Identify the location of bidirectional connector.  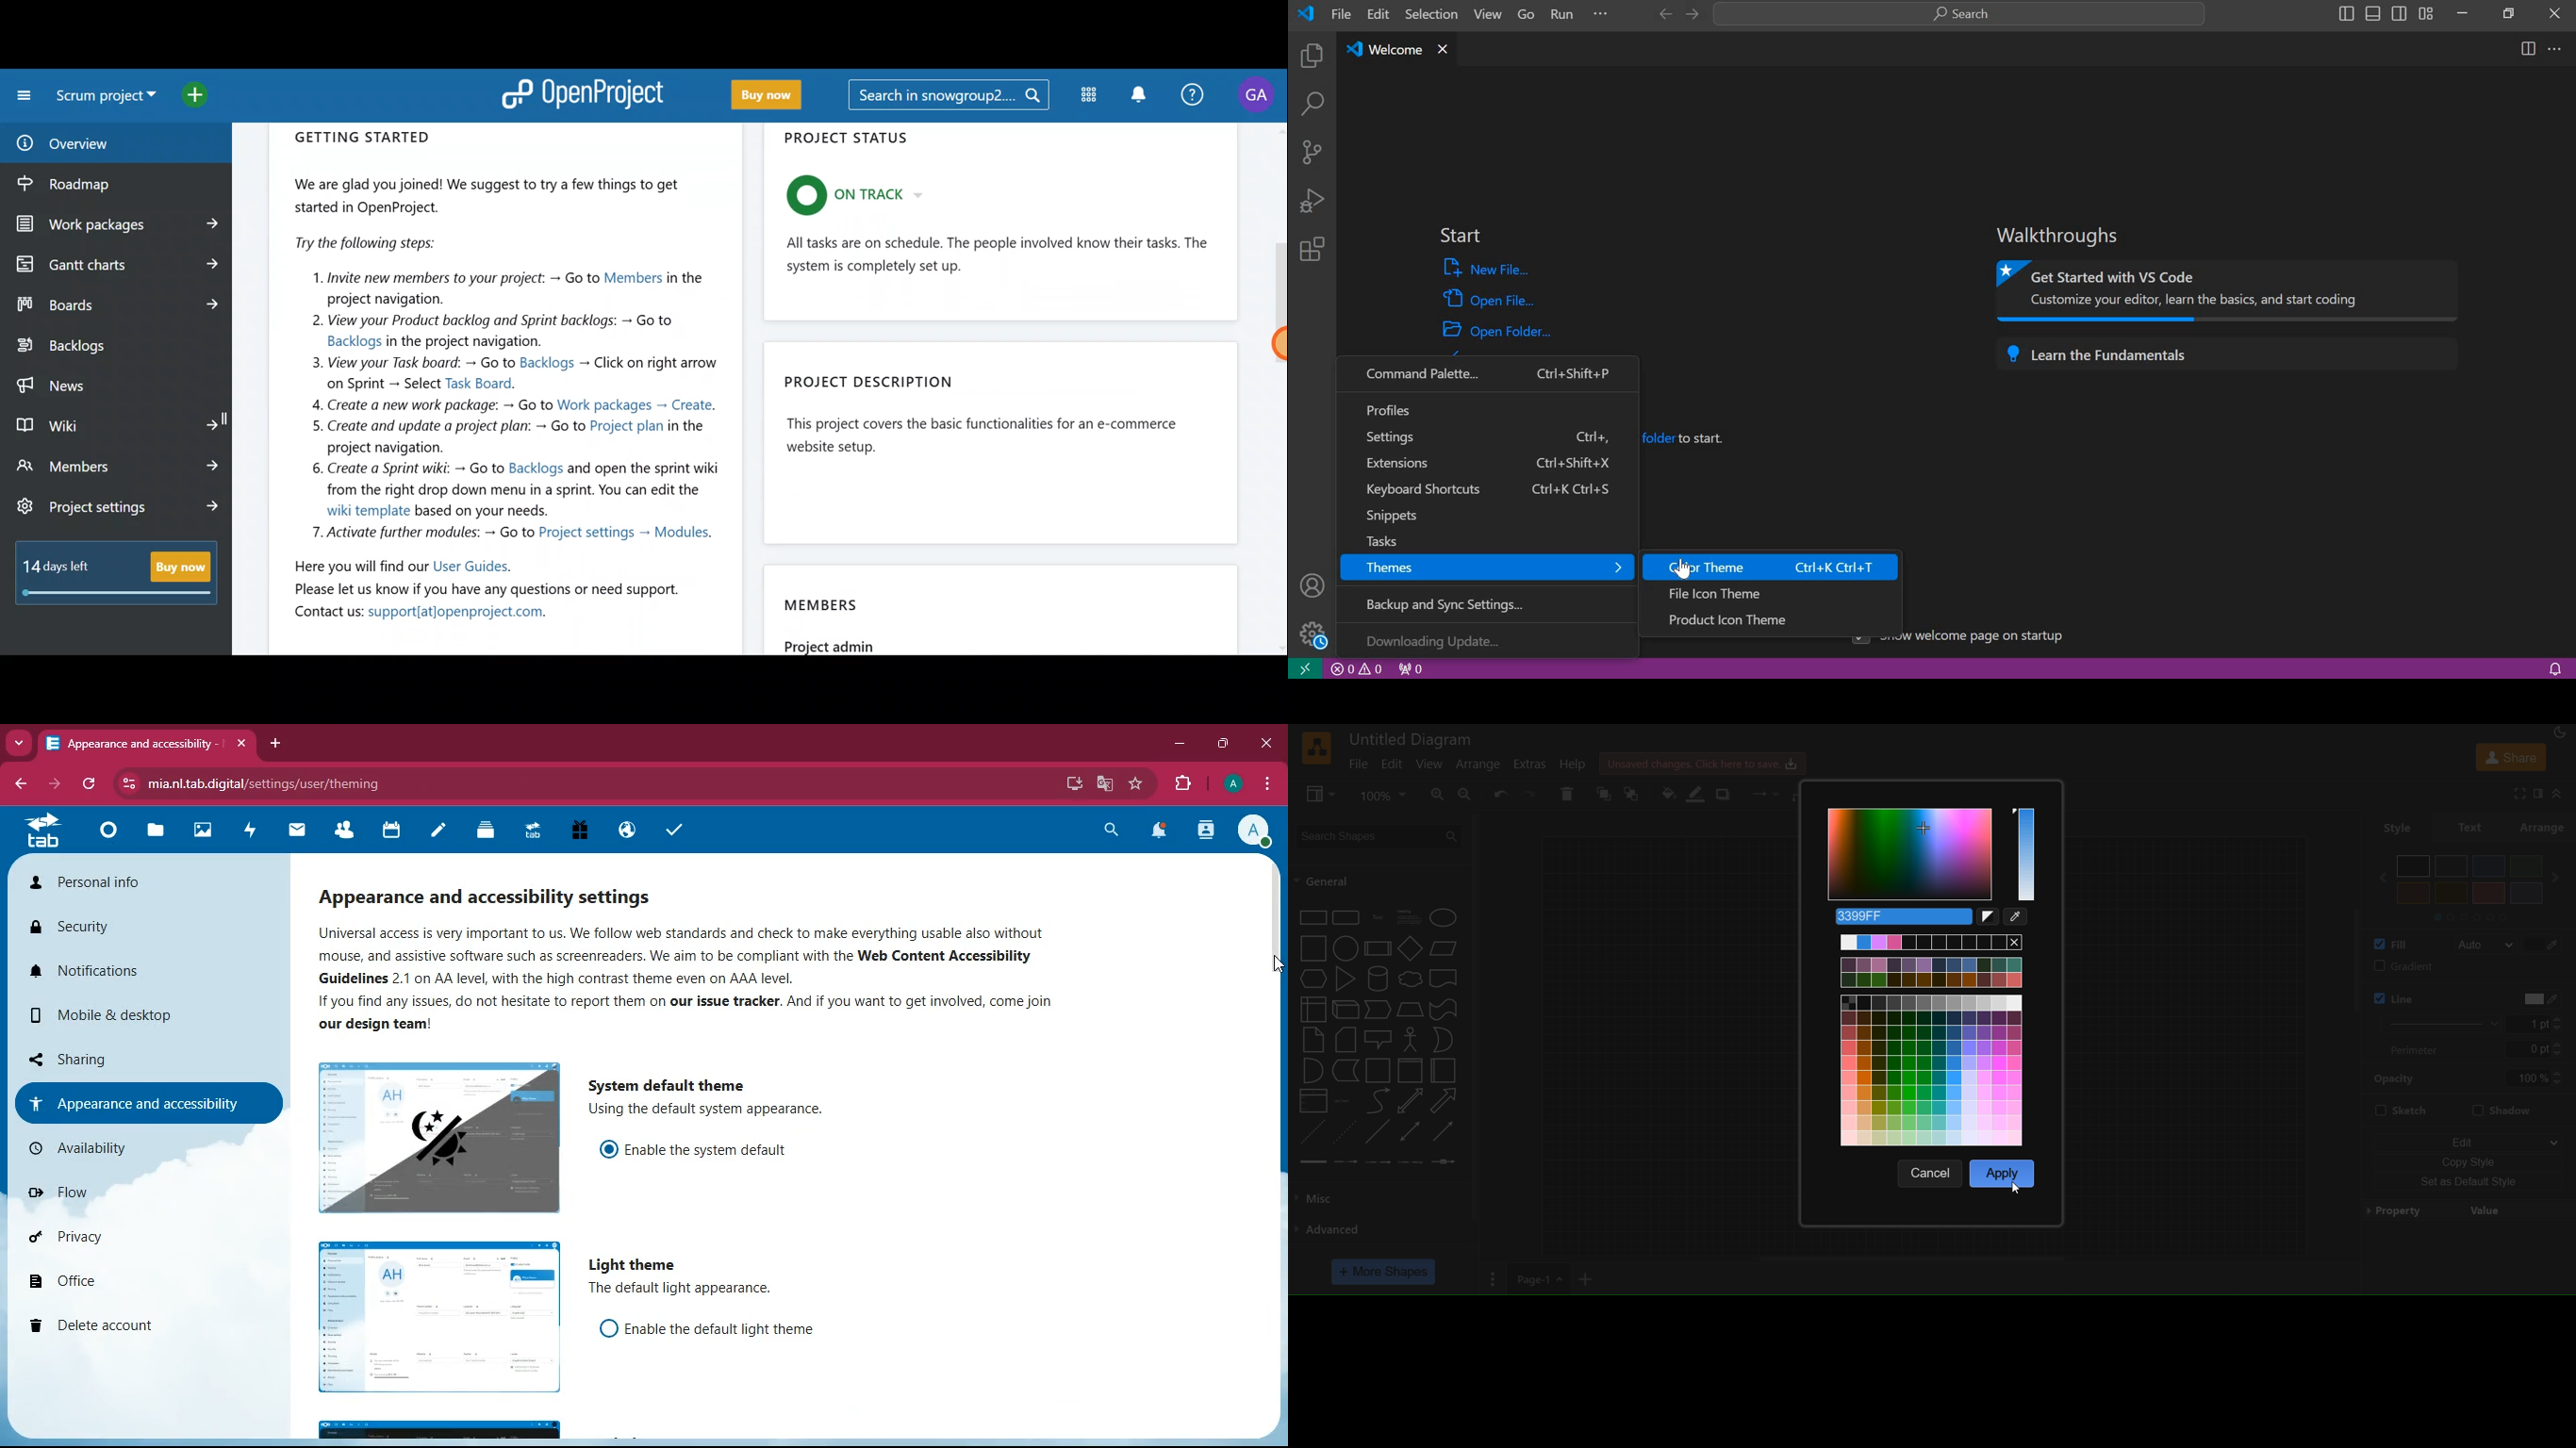
(1412, 1131).